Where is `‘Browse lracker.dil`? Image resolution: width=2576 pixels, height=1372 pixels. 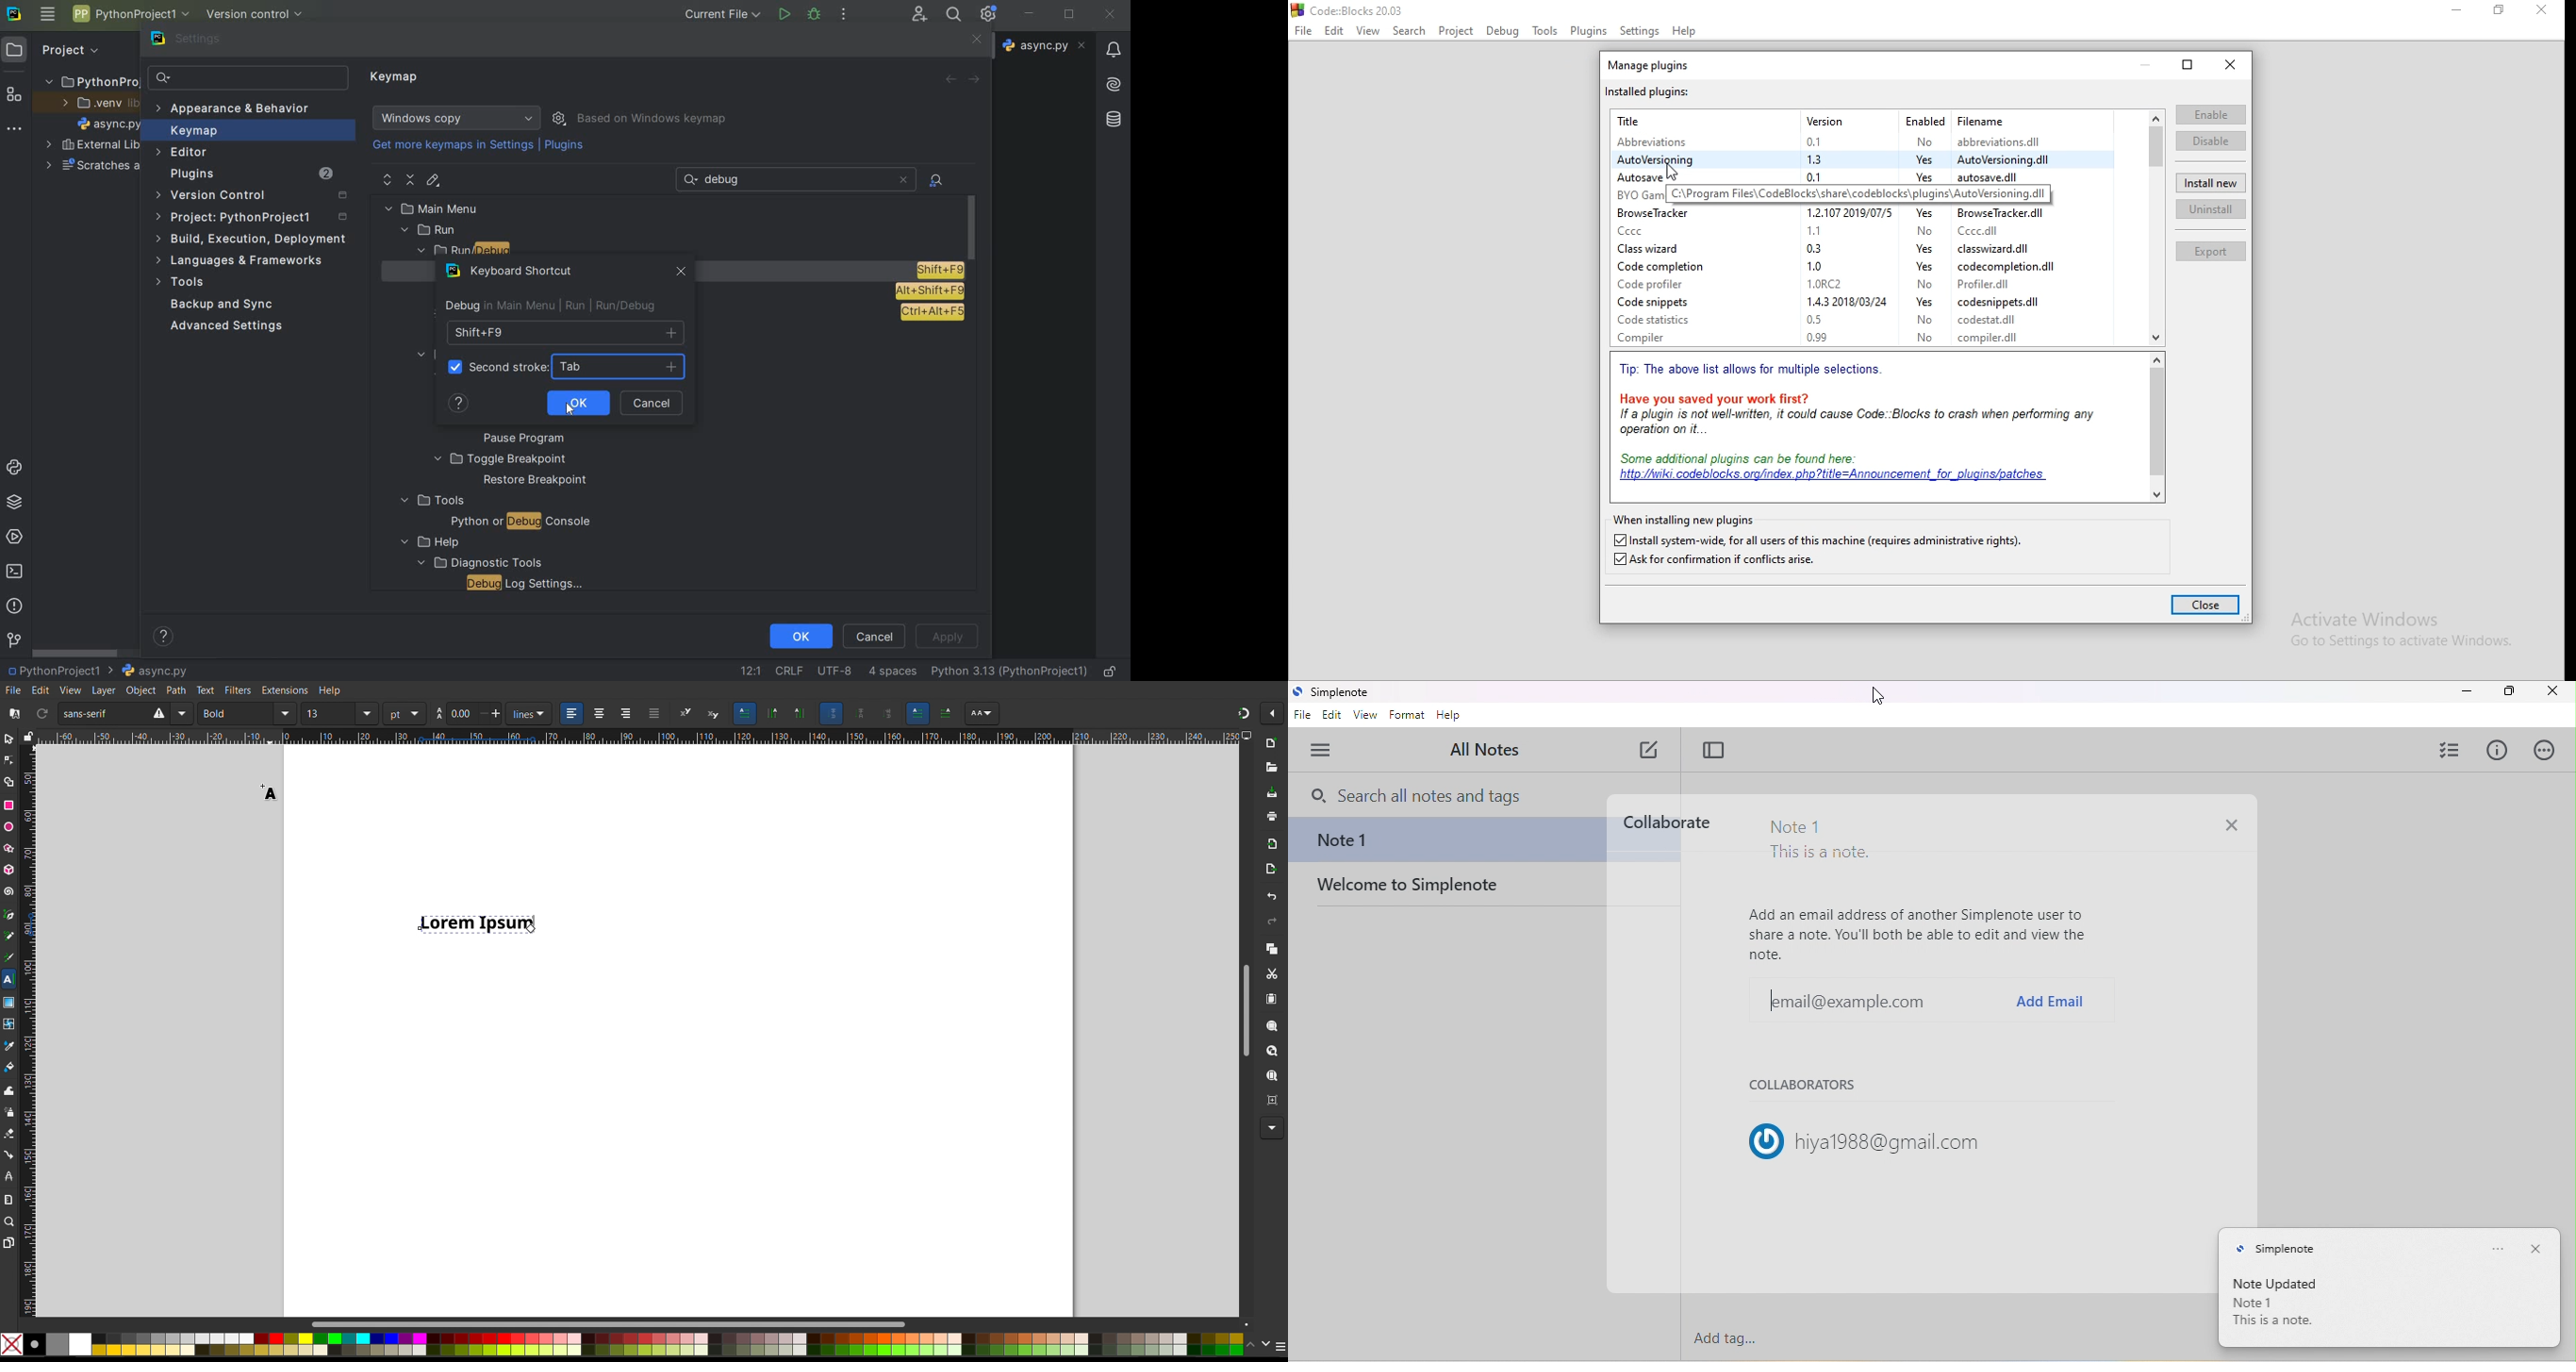
‘Browse lracker.dil is located at coordinates (2004, 212).